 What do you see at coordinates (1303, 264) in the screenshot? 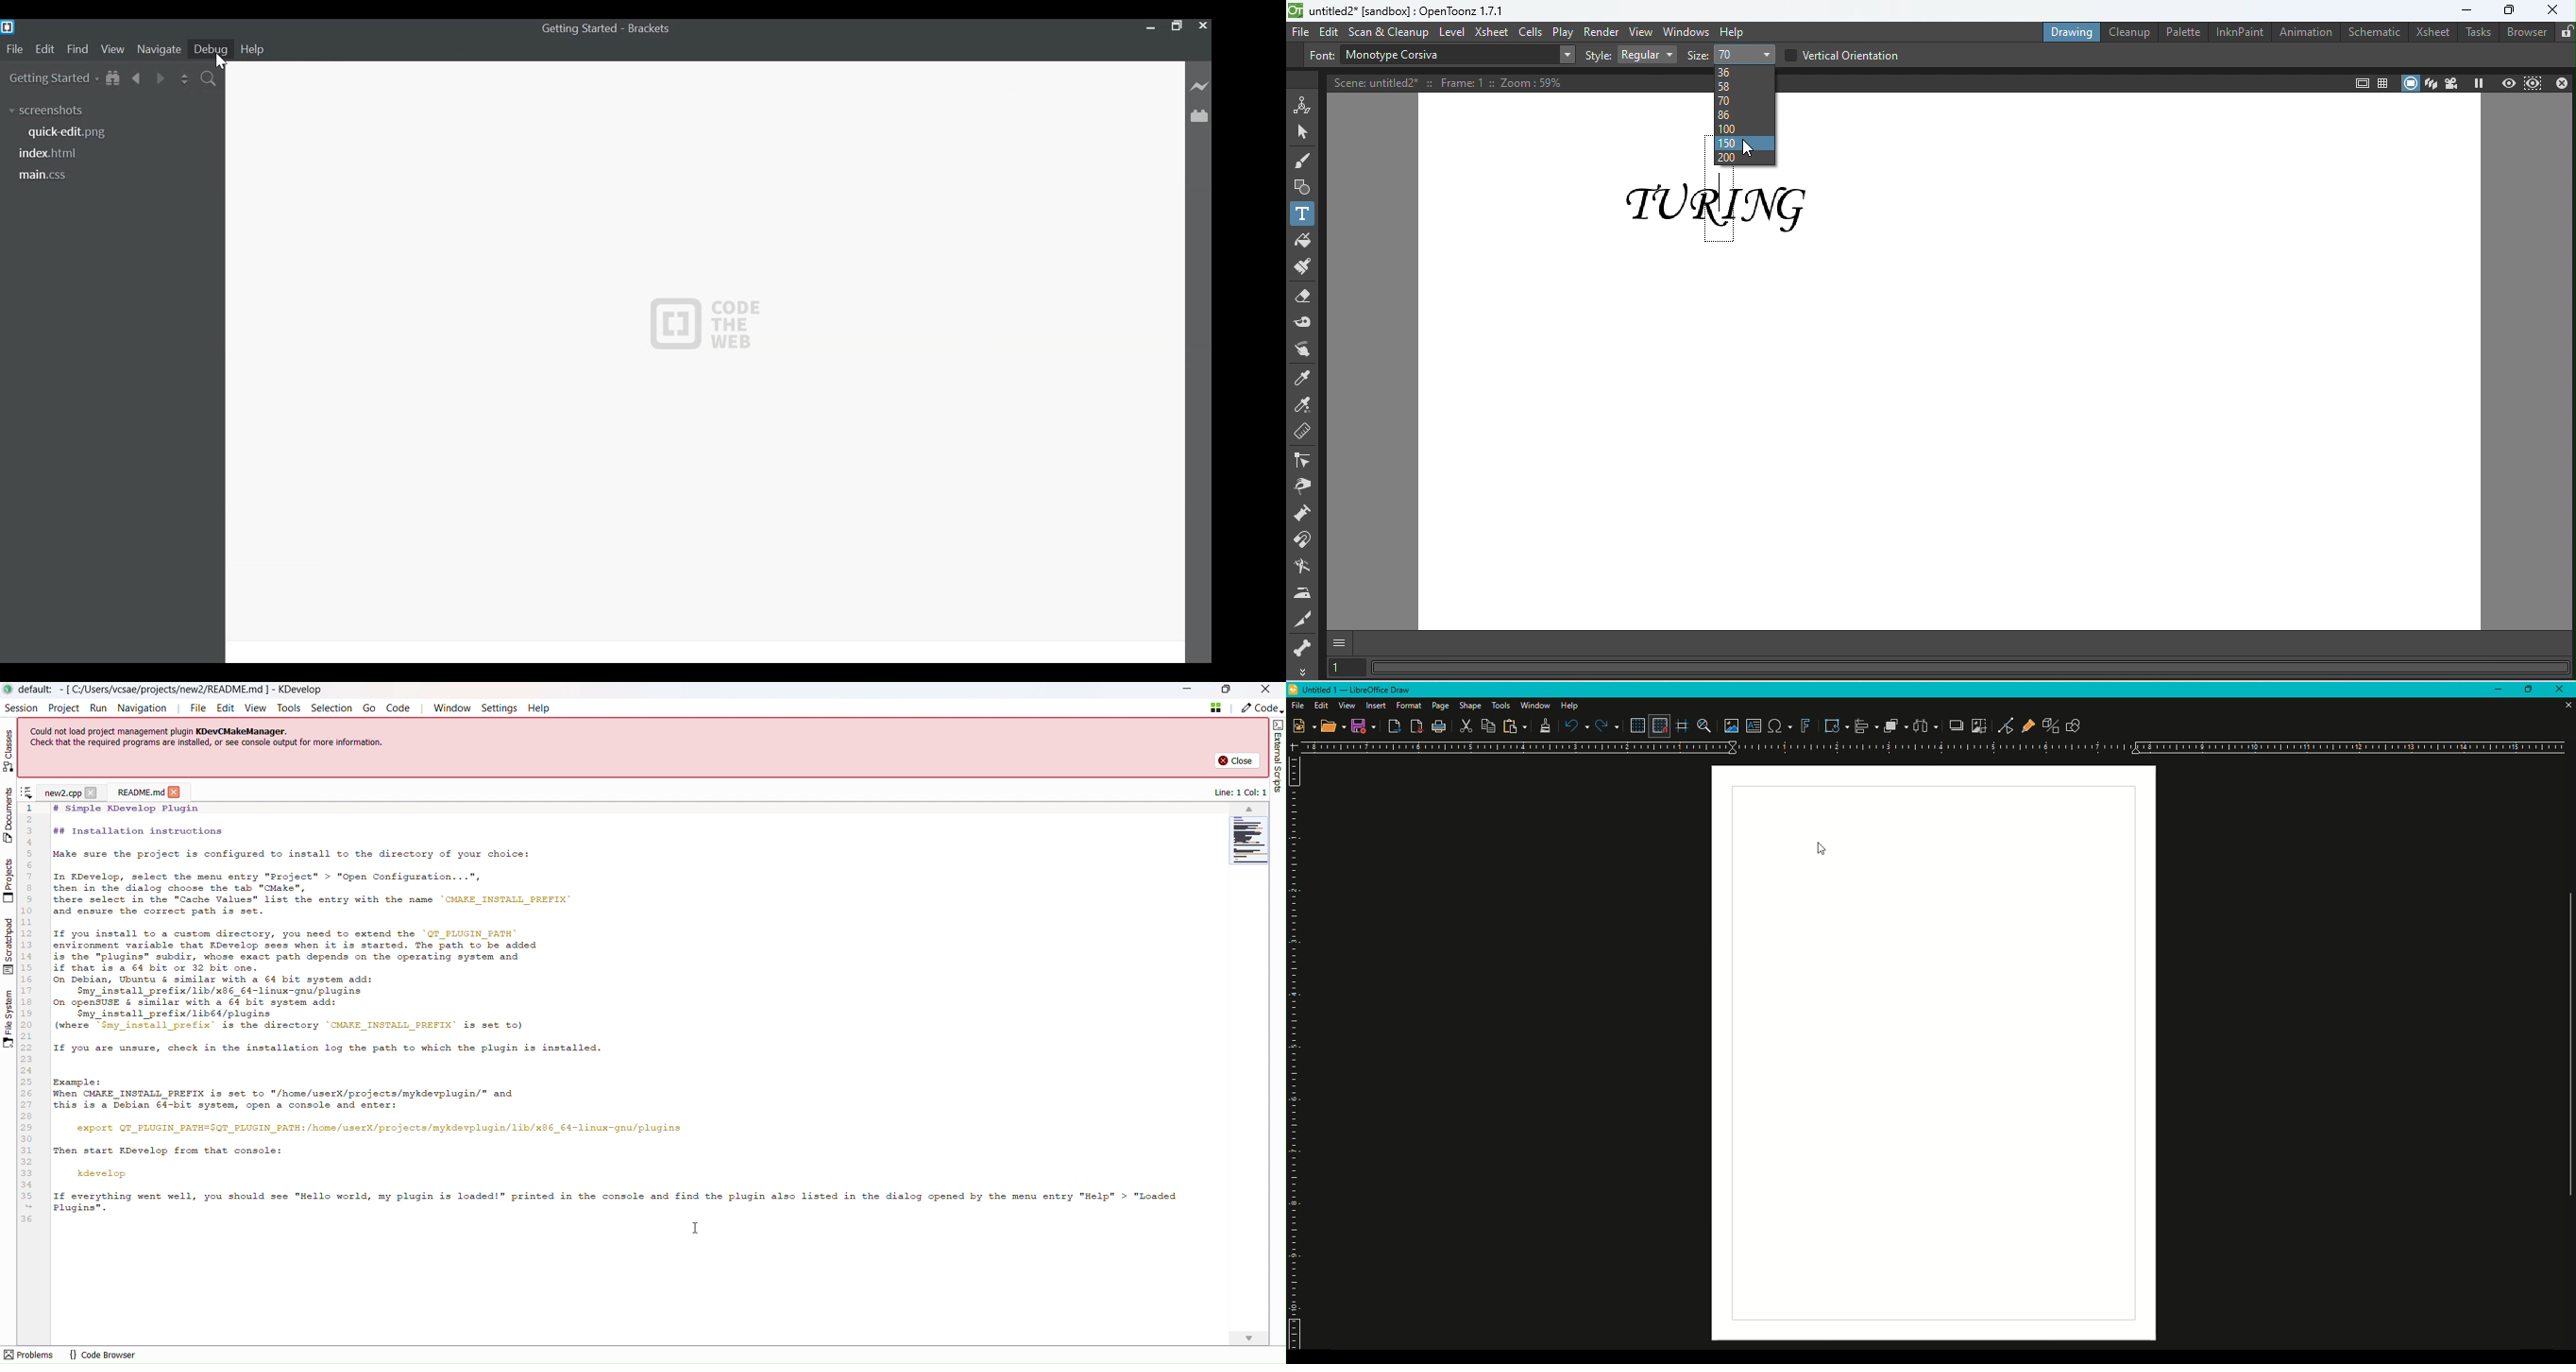
I see `Paint brush tool` at bounding box center [1303, 264].